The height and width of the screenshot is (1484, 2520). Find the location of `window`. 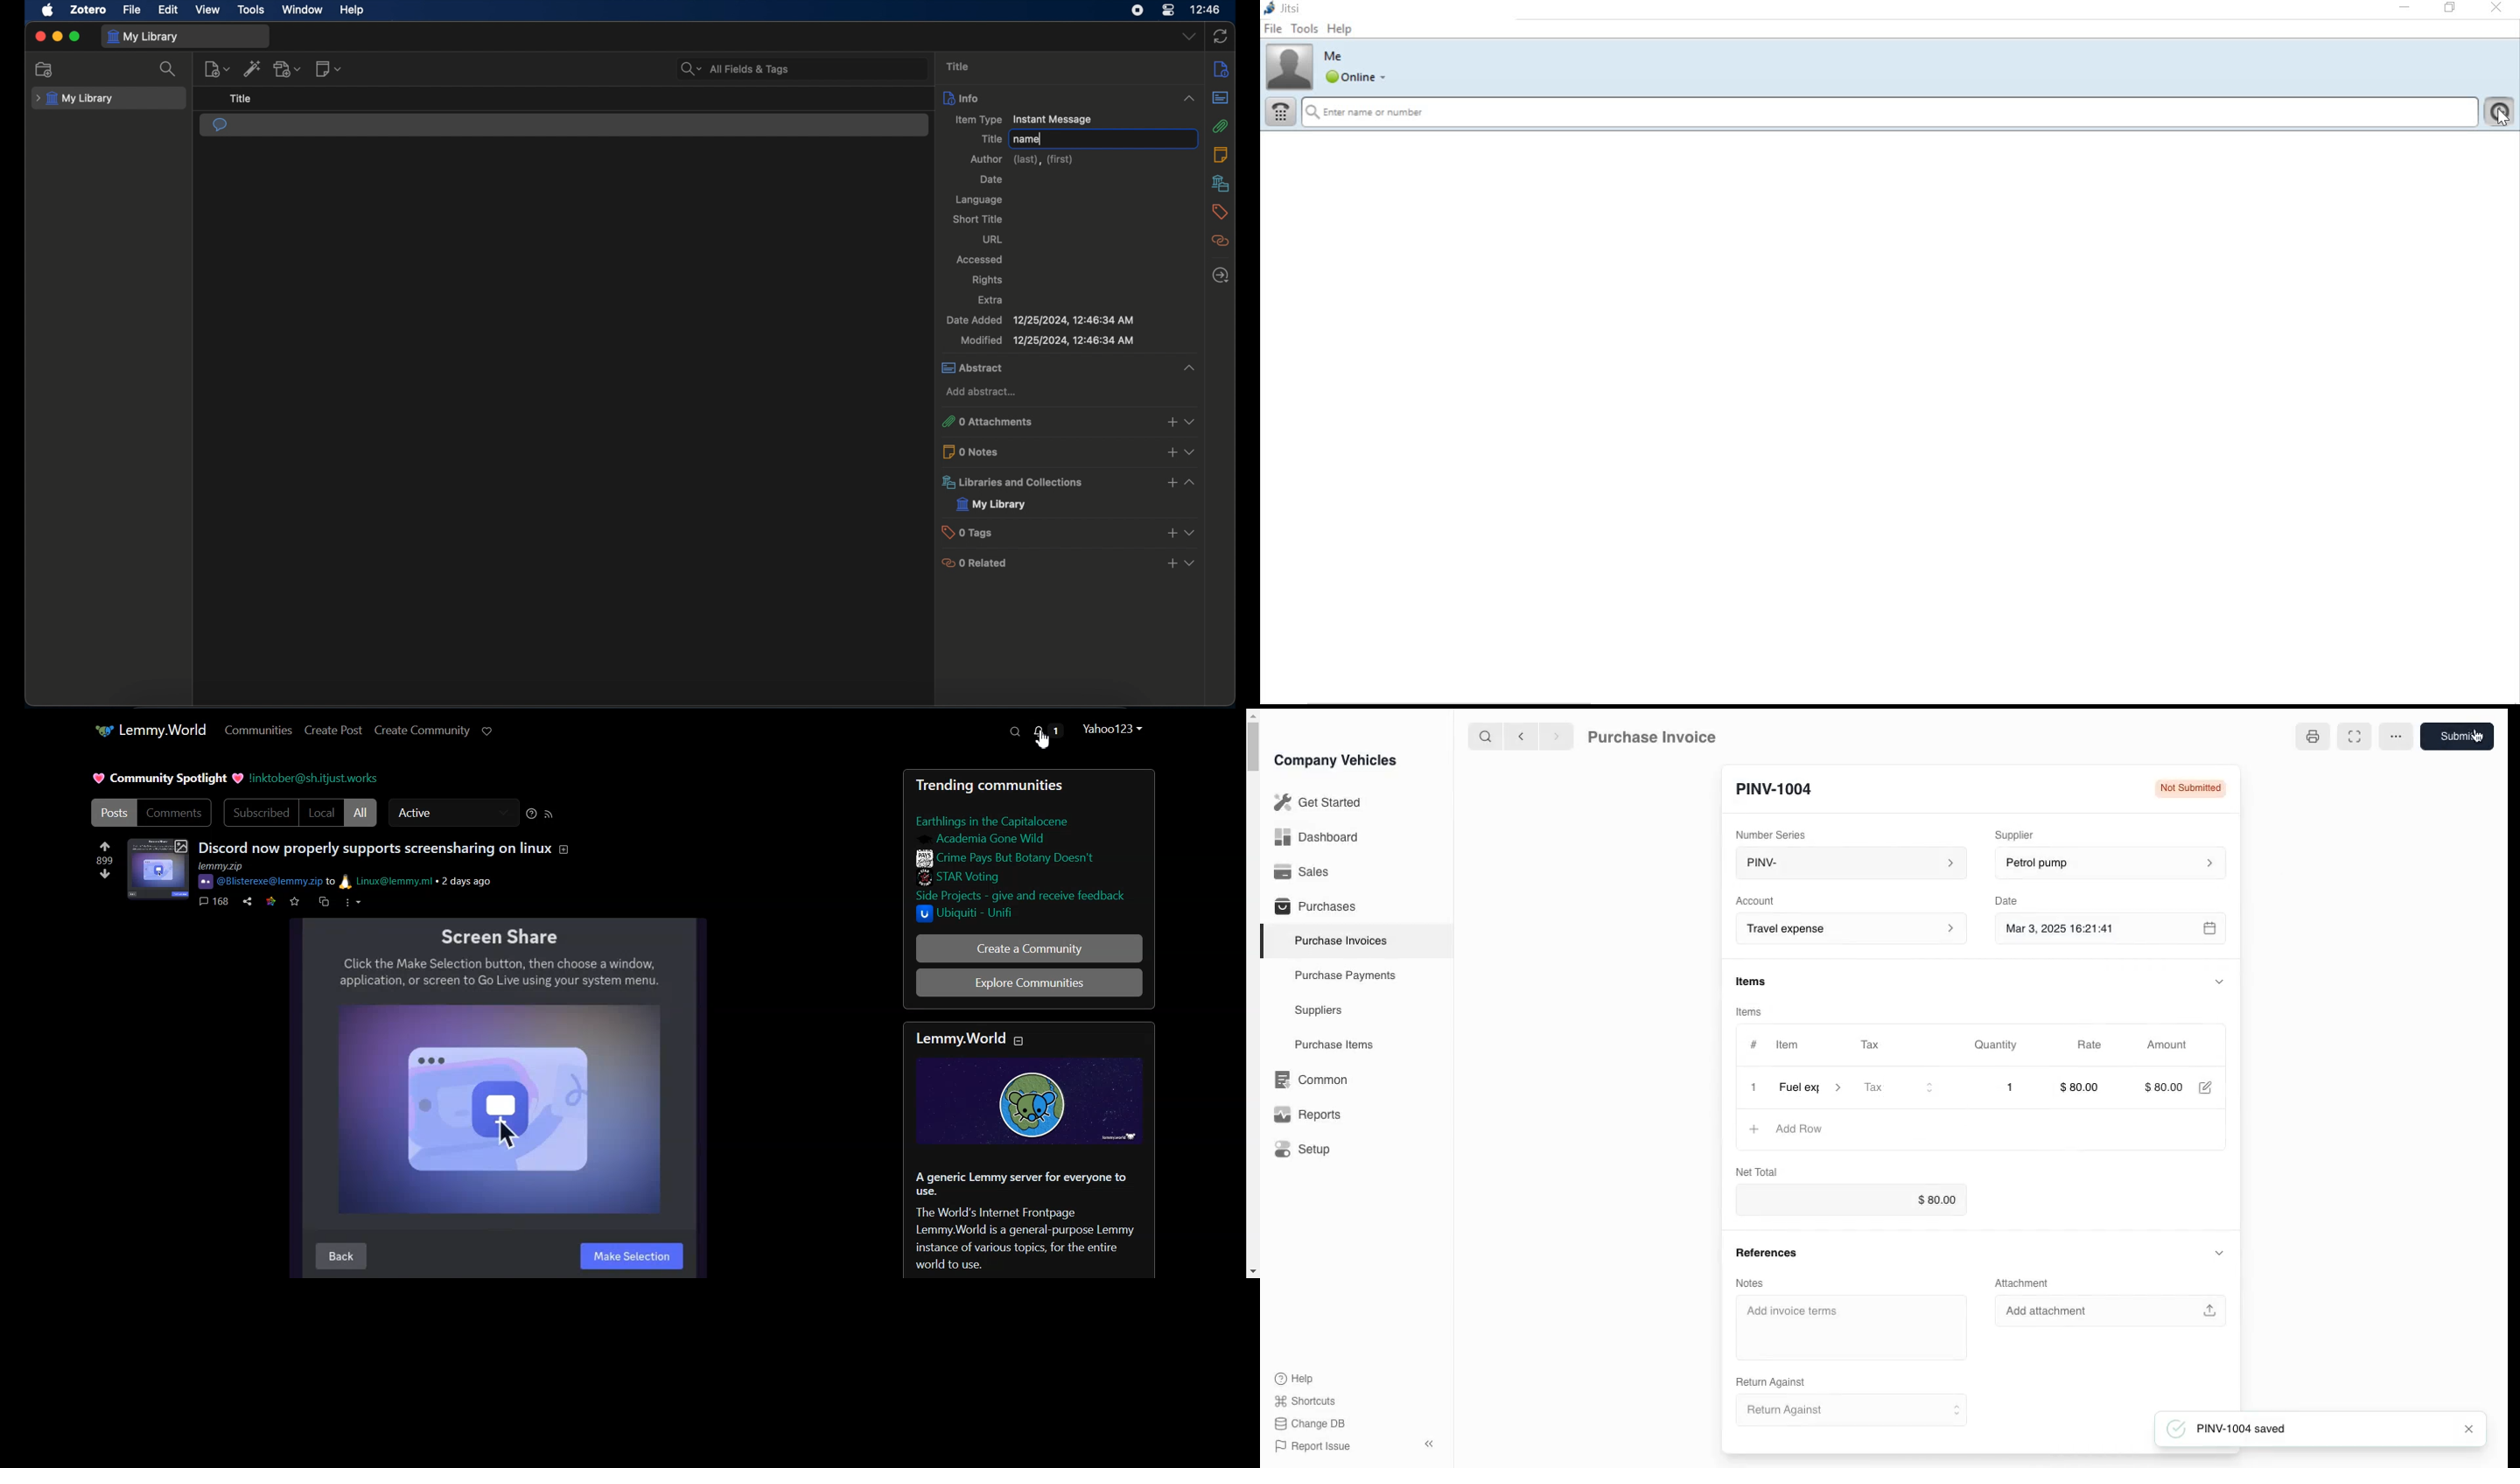

window is located at coordinates (302, 10).